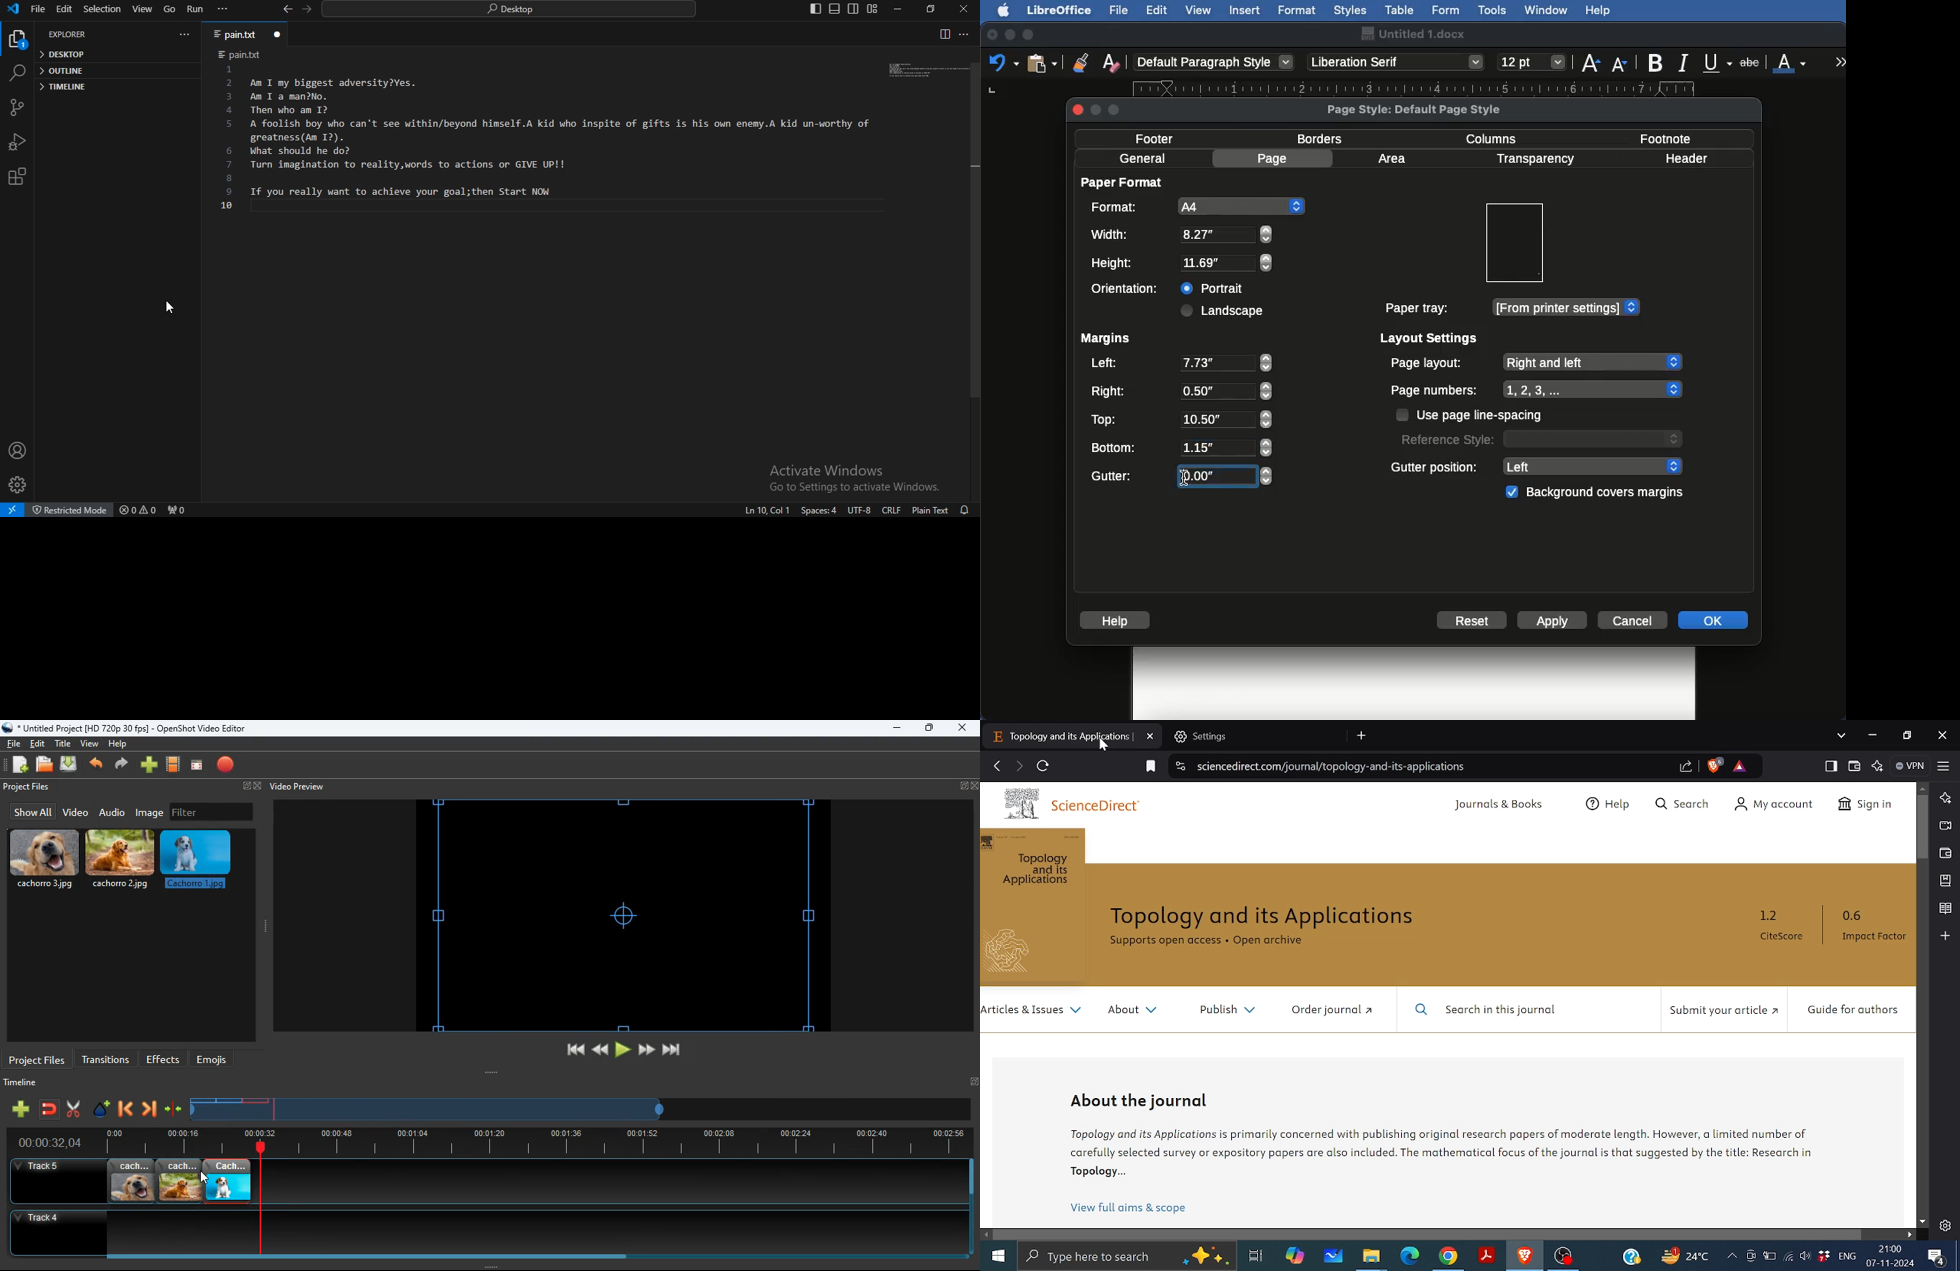 The width and height of the screenshot is (1960, 1288). Describe the element at coordinates (971, 1208) in the screenshot. I see `Vertical slide bar` at that location.